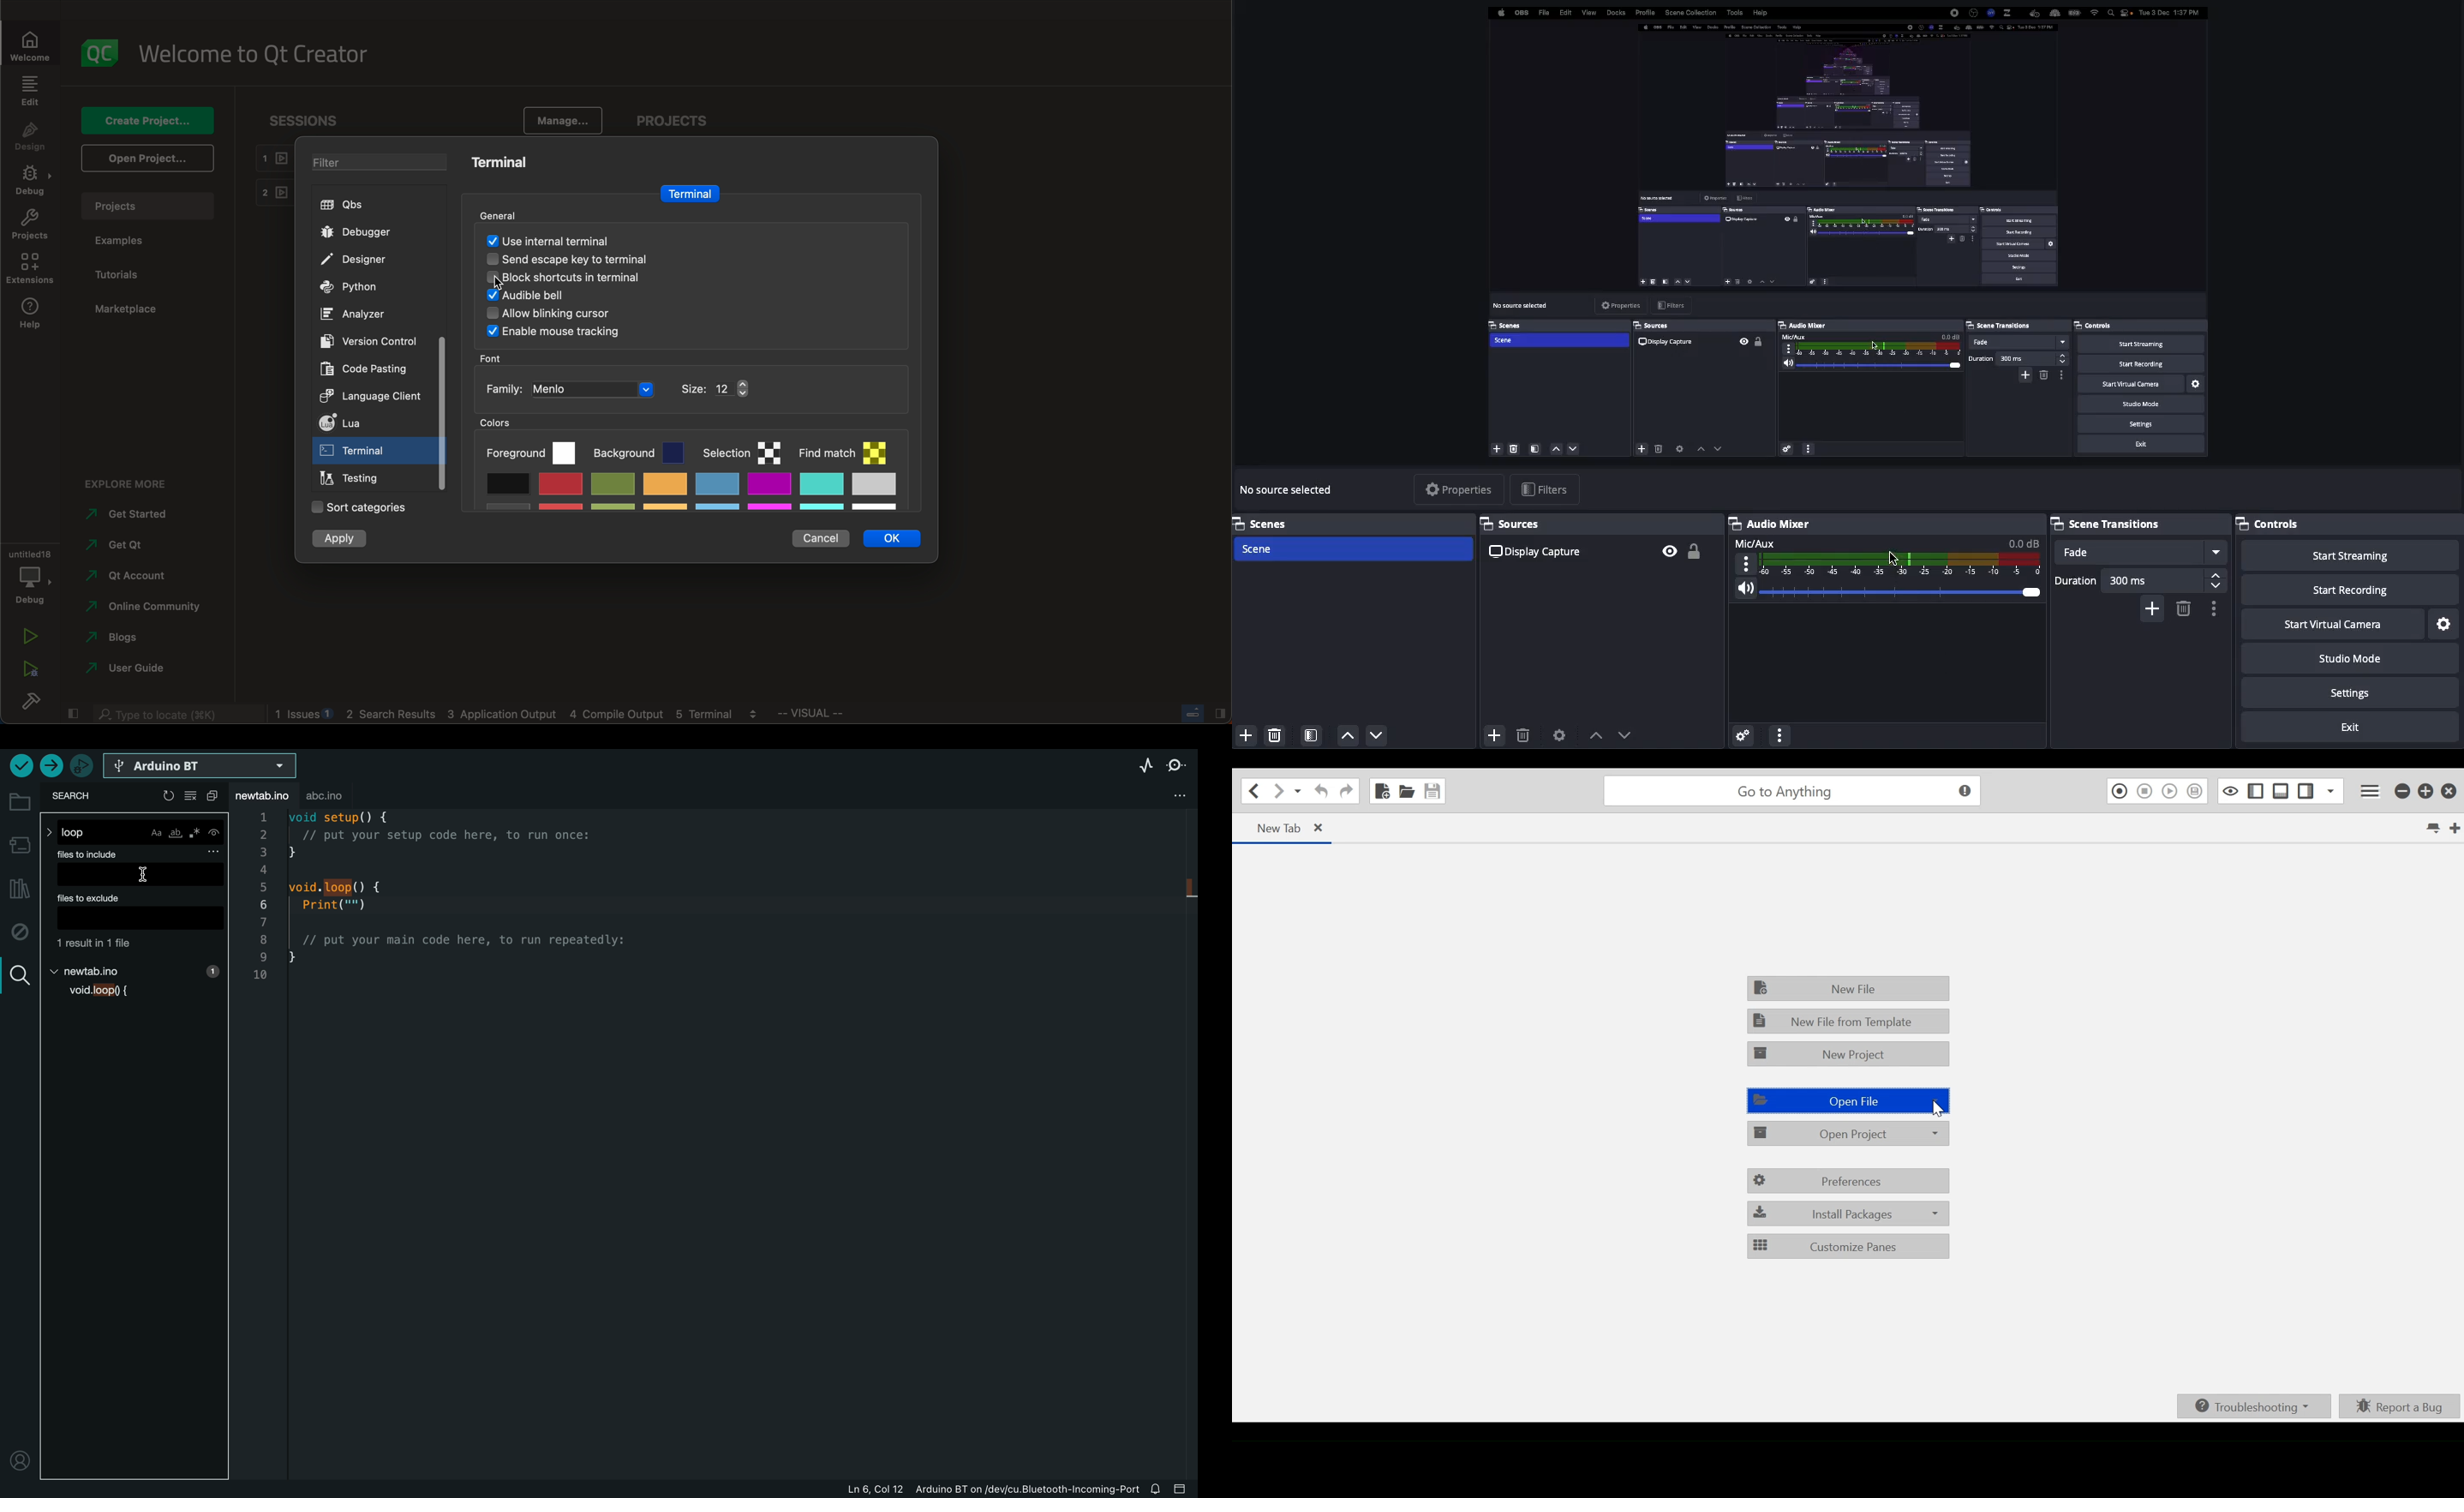 The image size is (2464, 1512). What do you see at coordinates (1522, 735) in the screenshot?
I see `Delete` at bounding box center [1522, 735].